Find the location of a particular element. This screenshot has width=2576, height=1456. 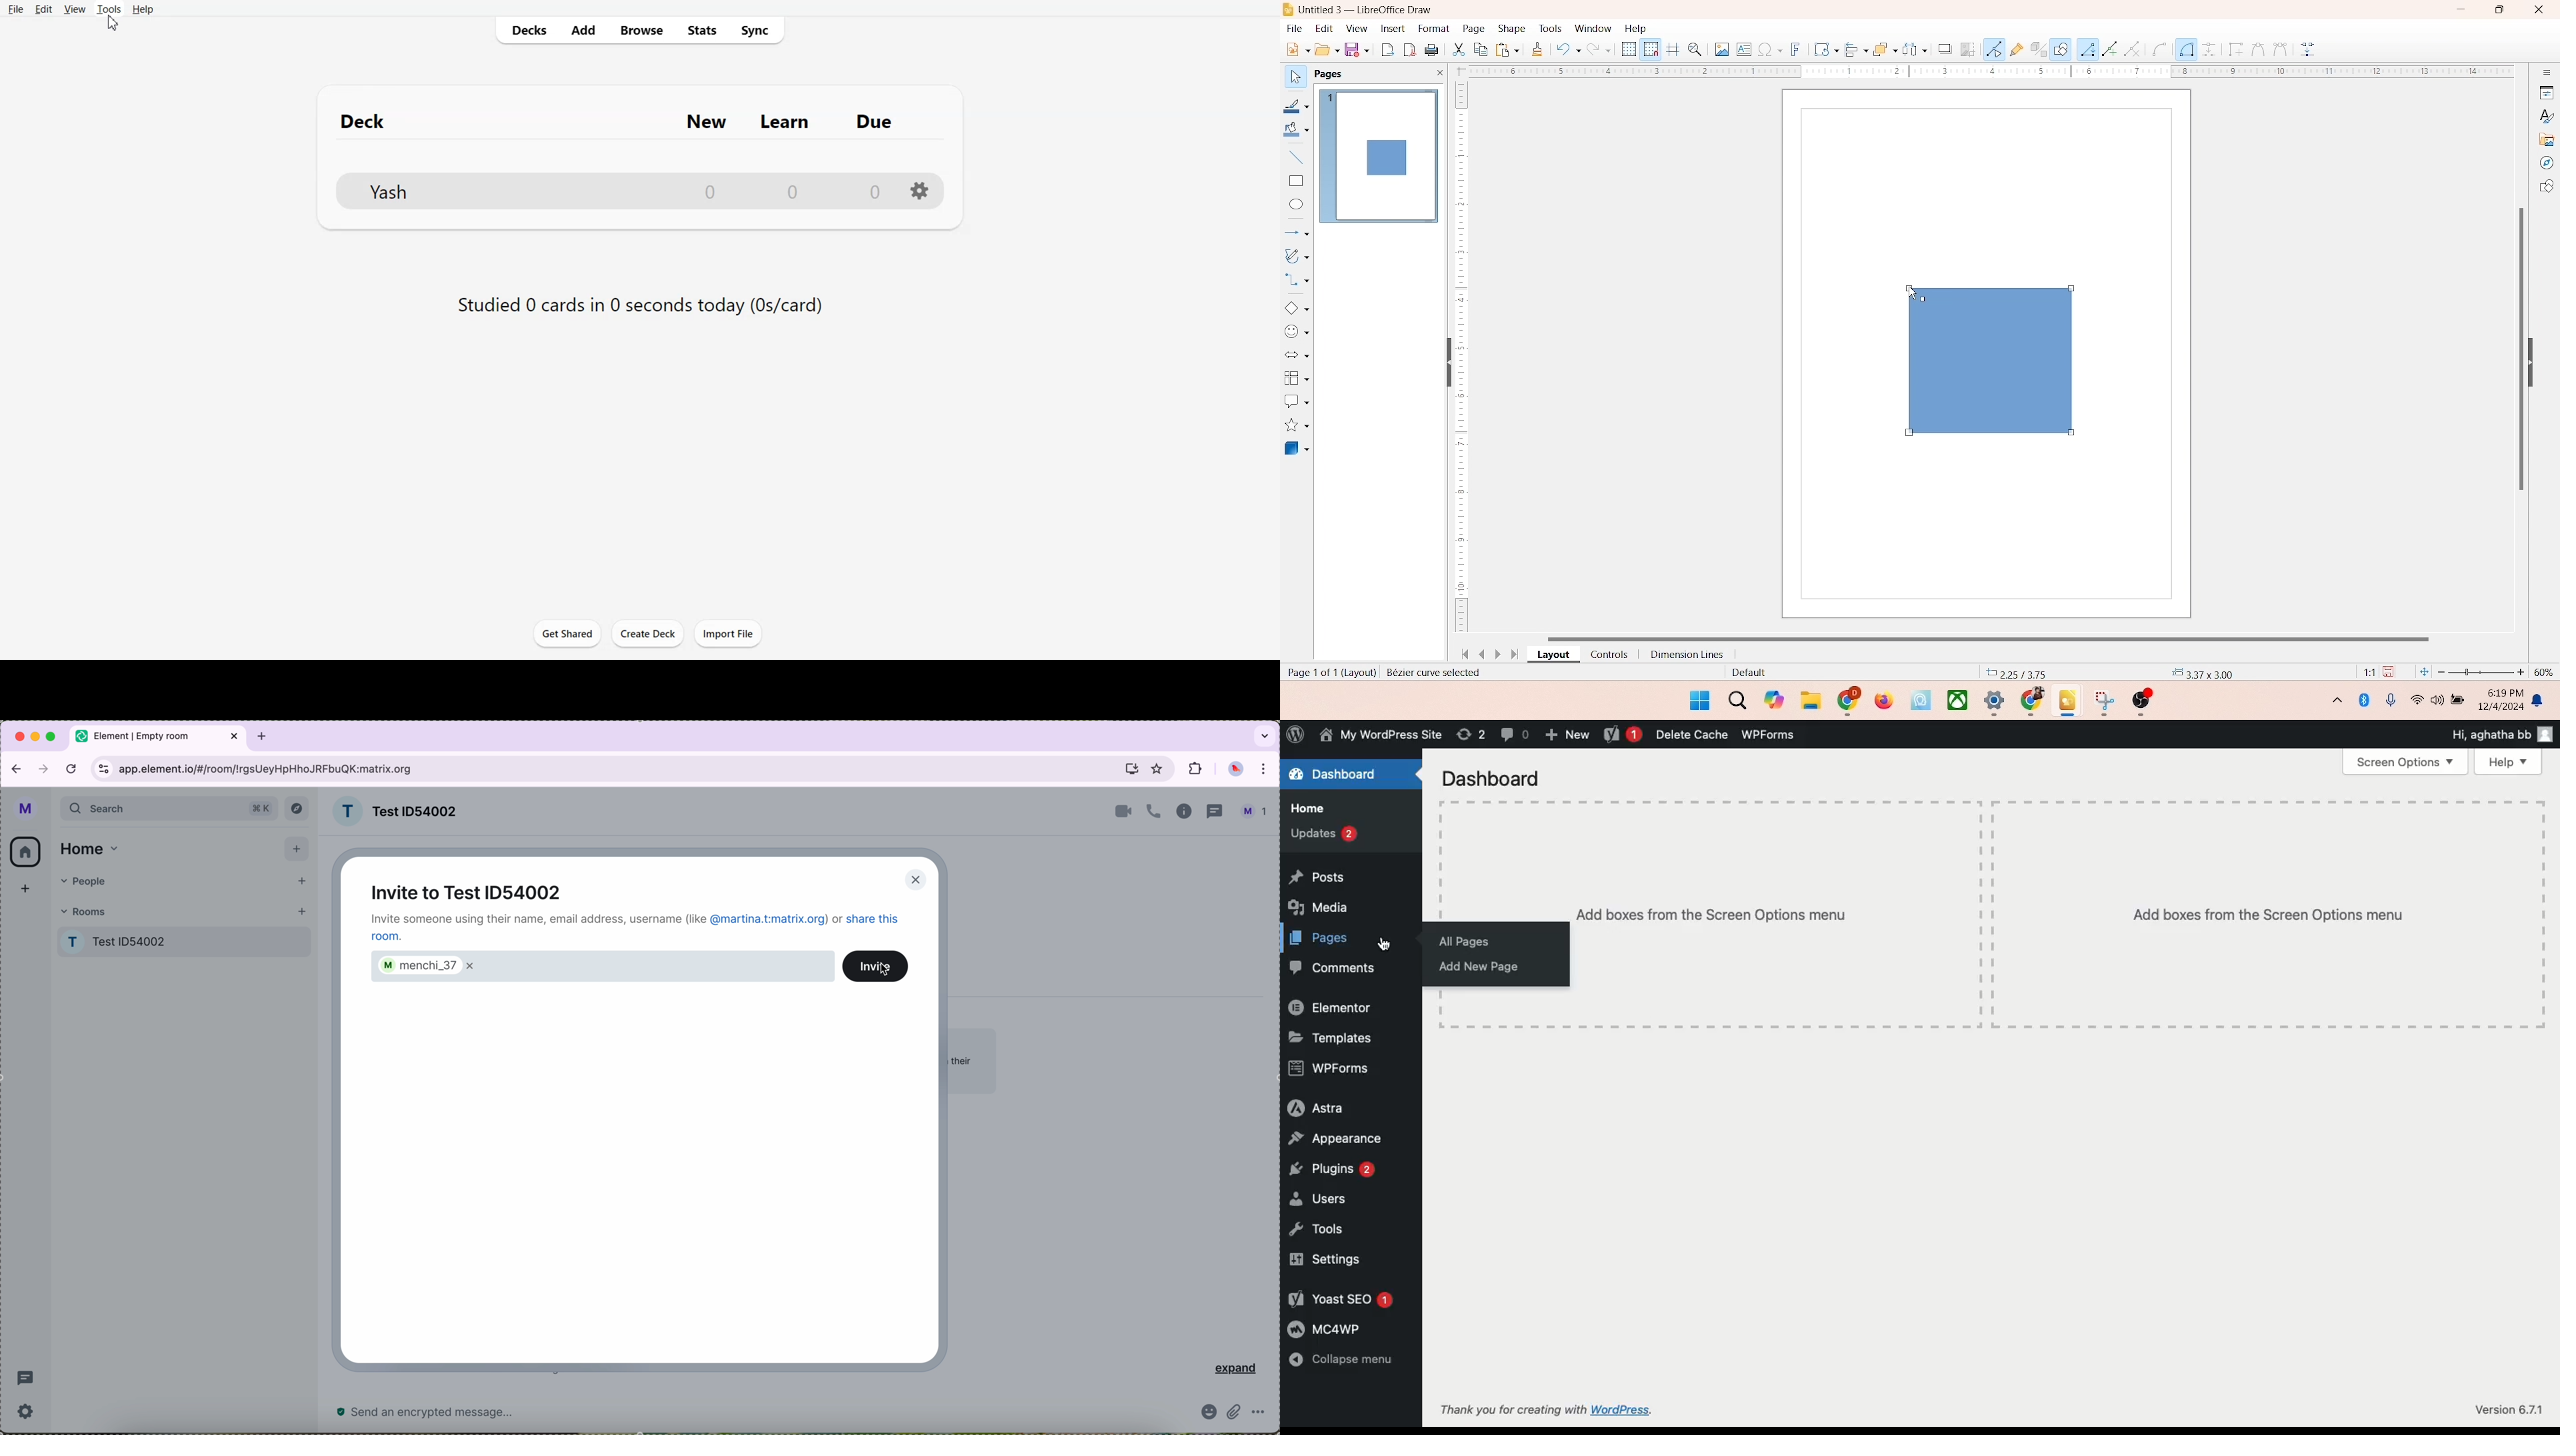

Deck is located at coordinates (369, 121).